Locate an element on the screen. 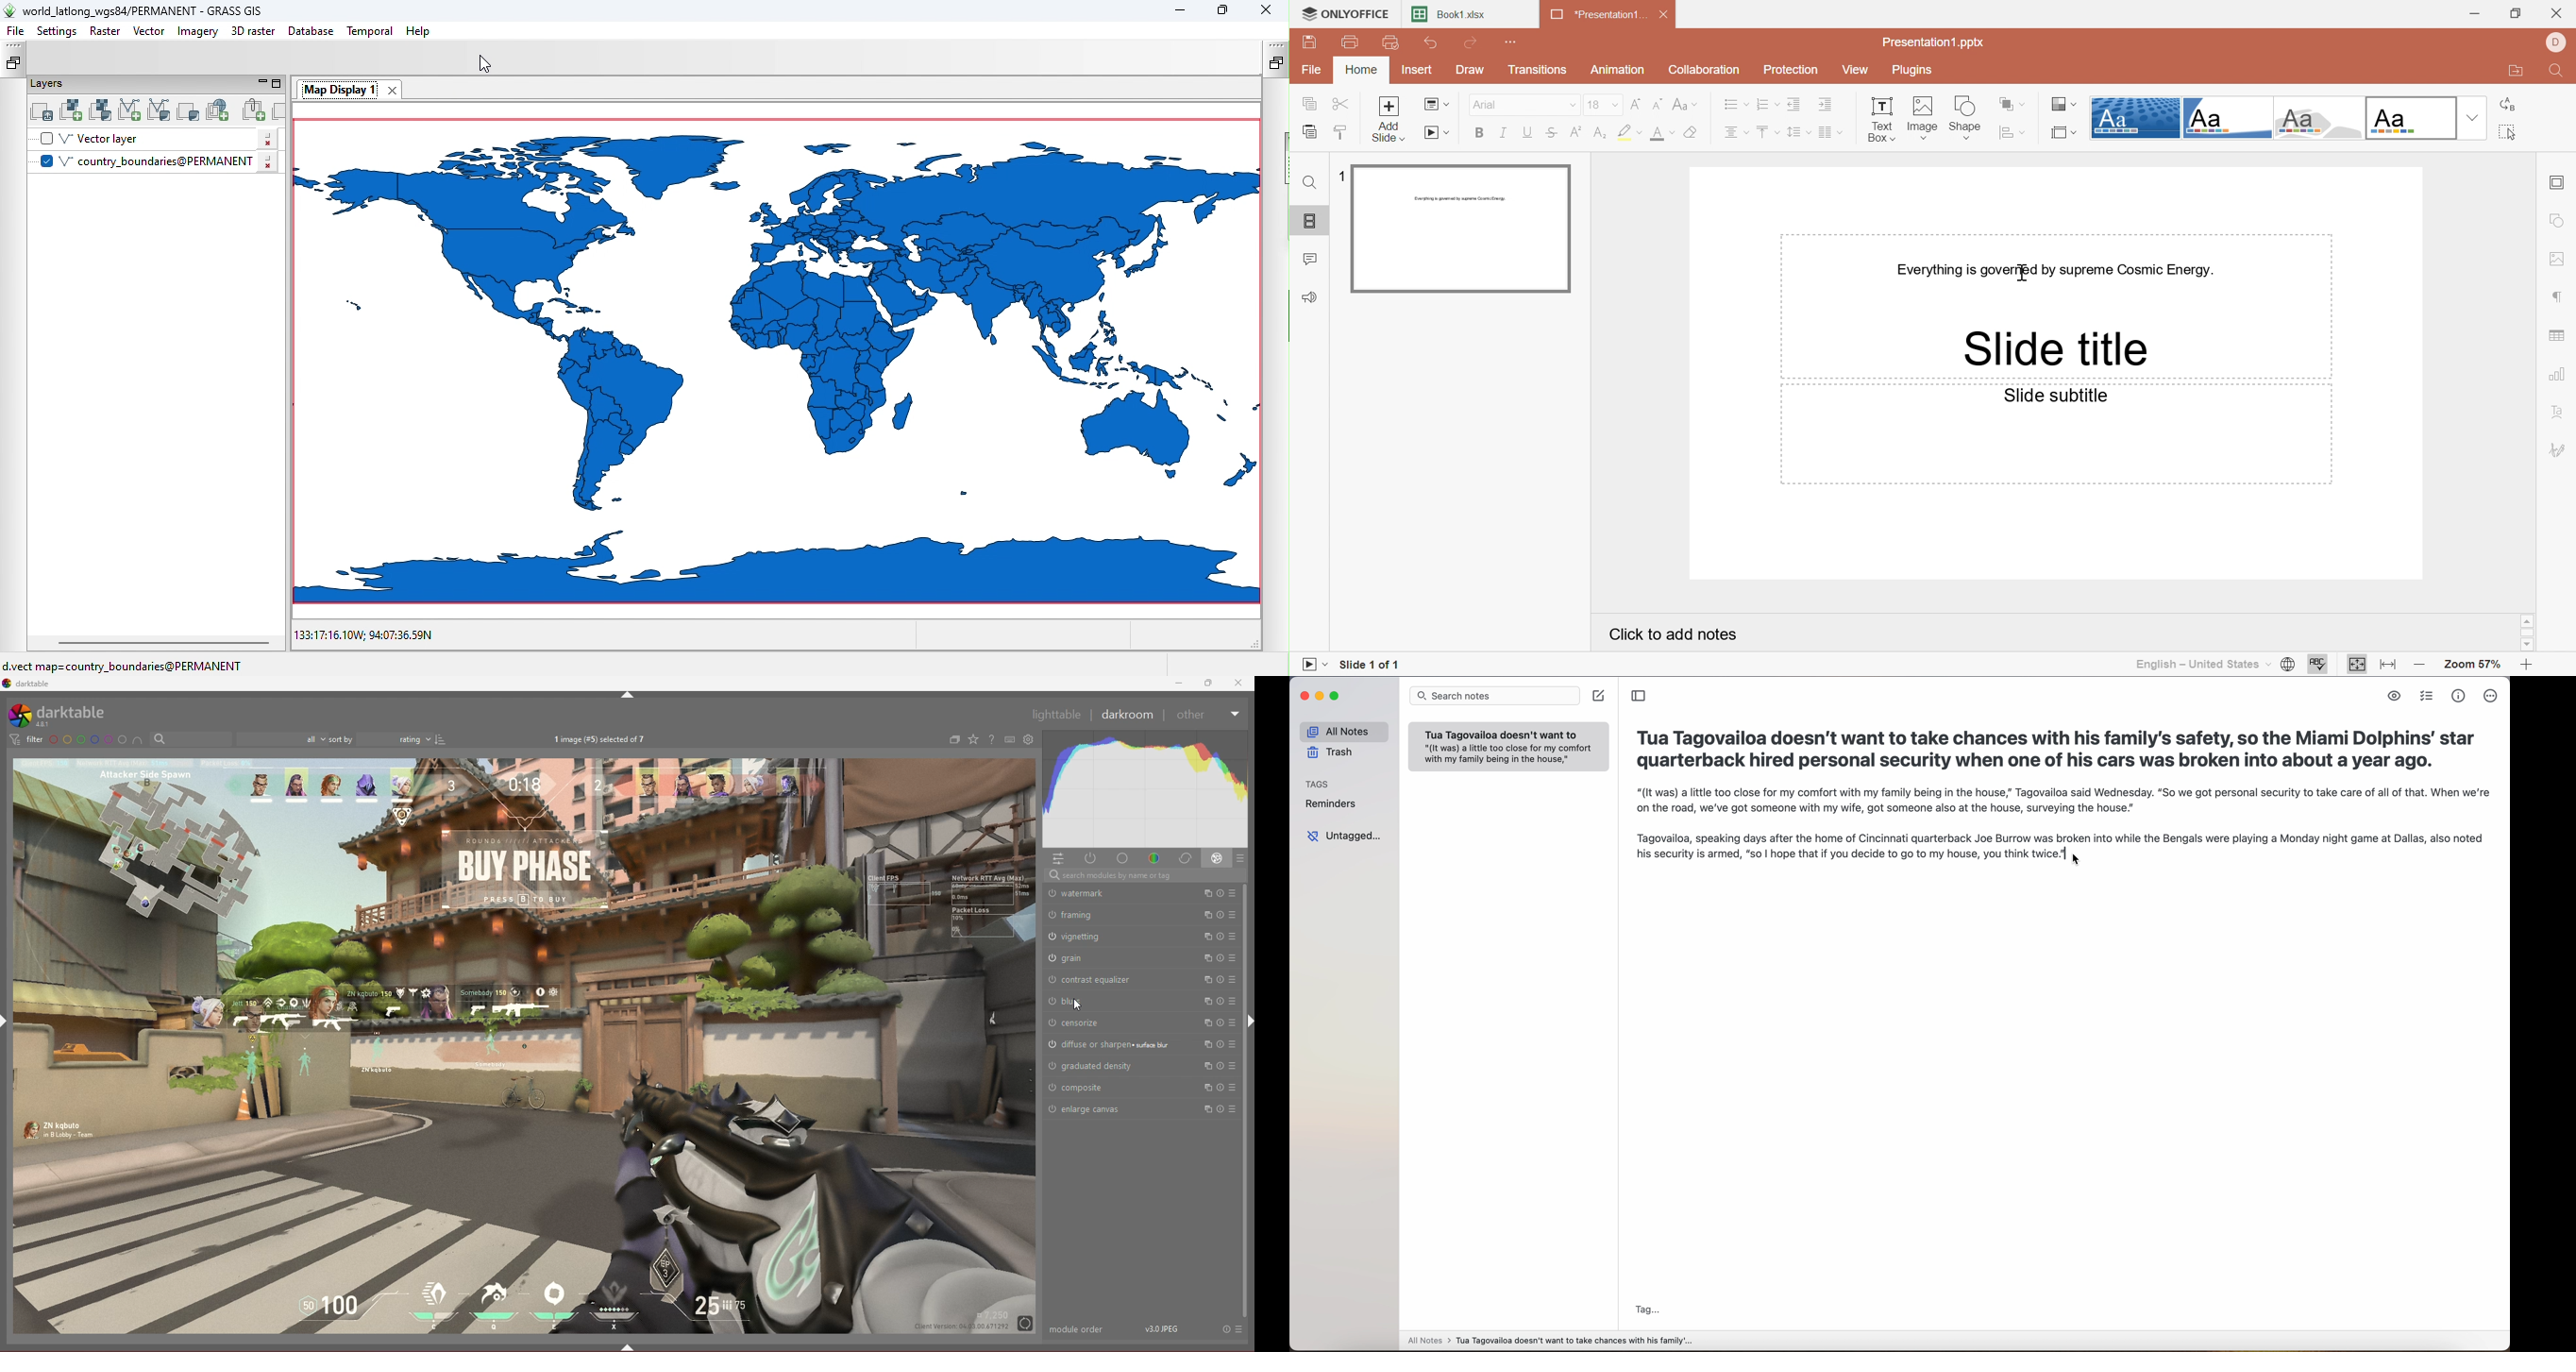  other is located at coordinates (1209, 715).